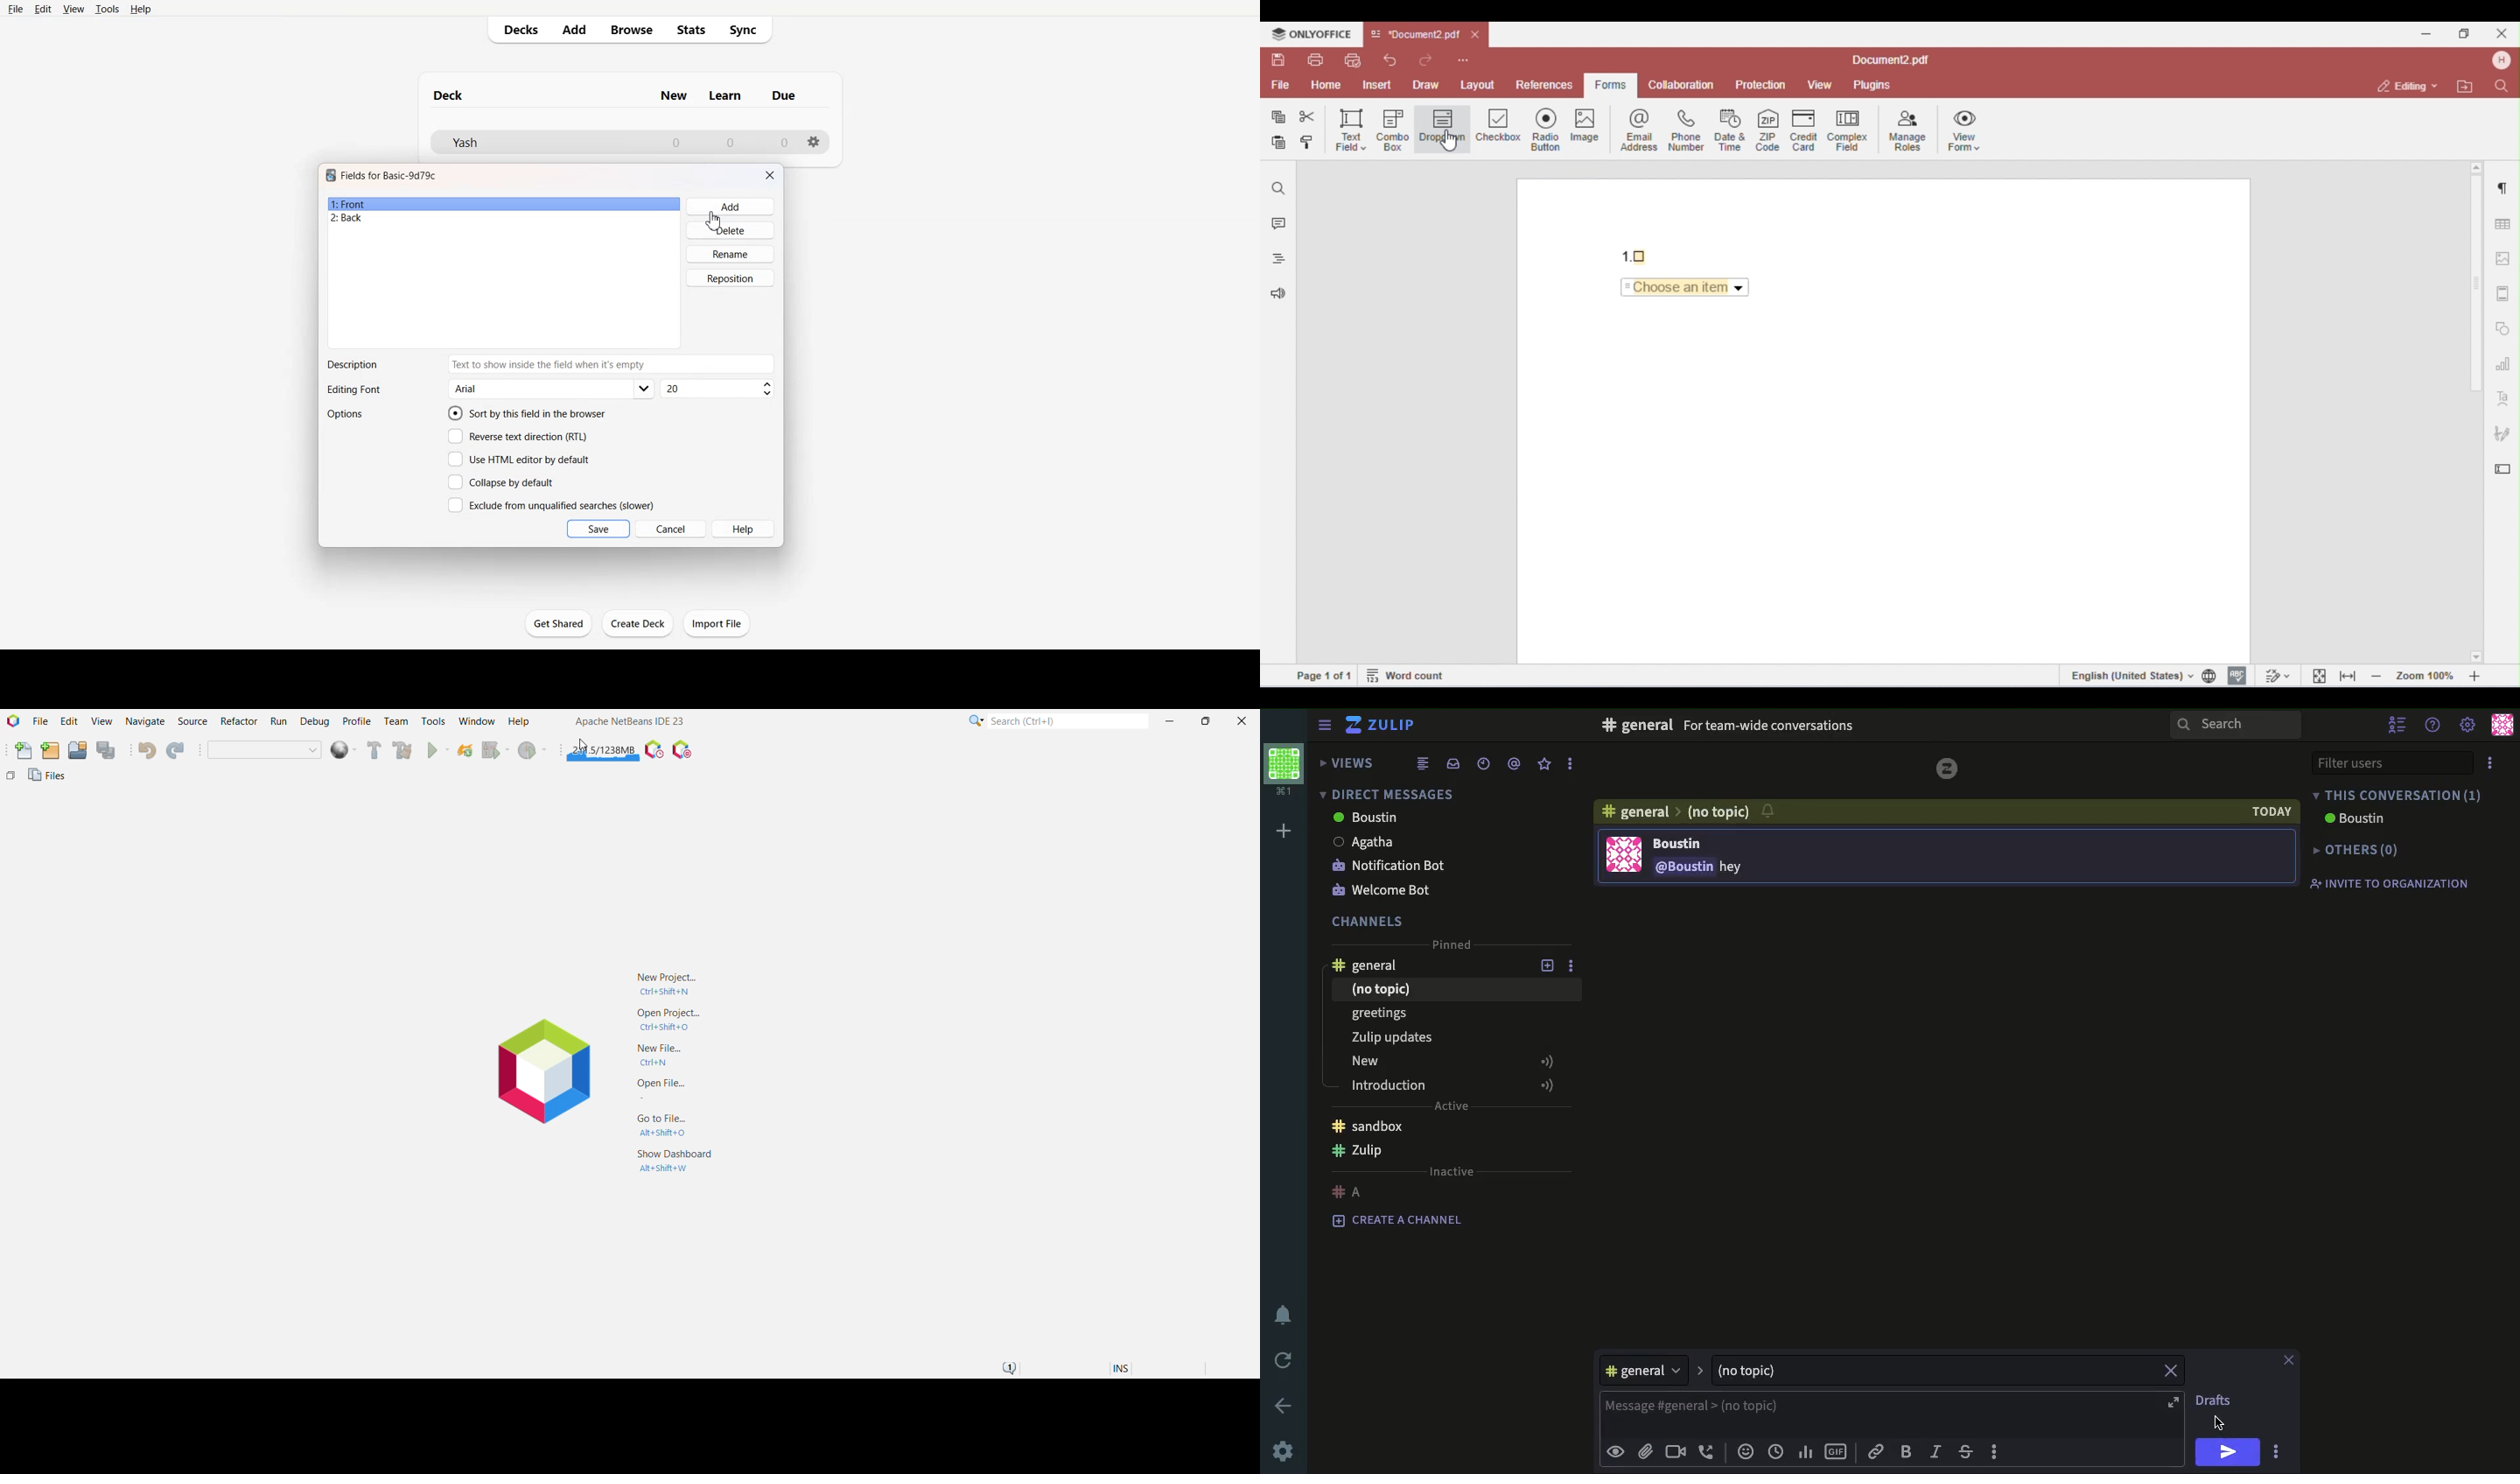  What do you see at coordinates (1390, 867) in the screenshot?
I see `notification bot` at bounding box center [1390, 867].